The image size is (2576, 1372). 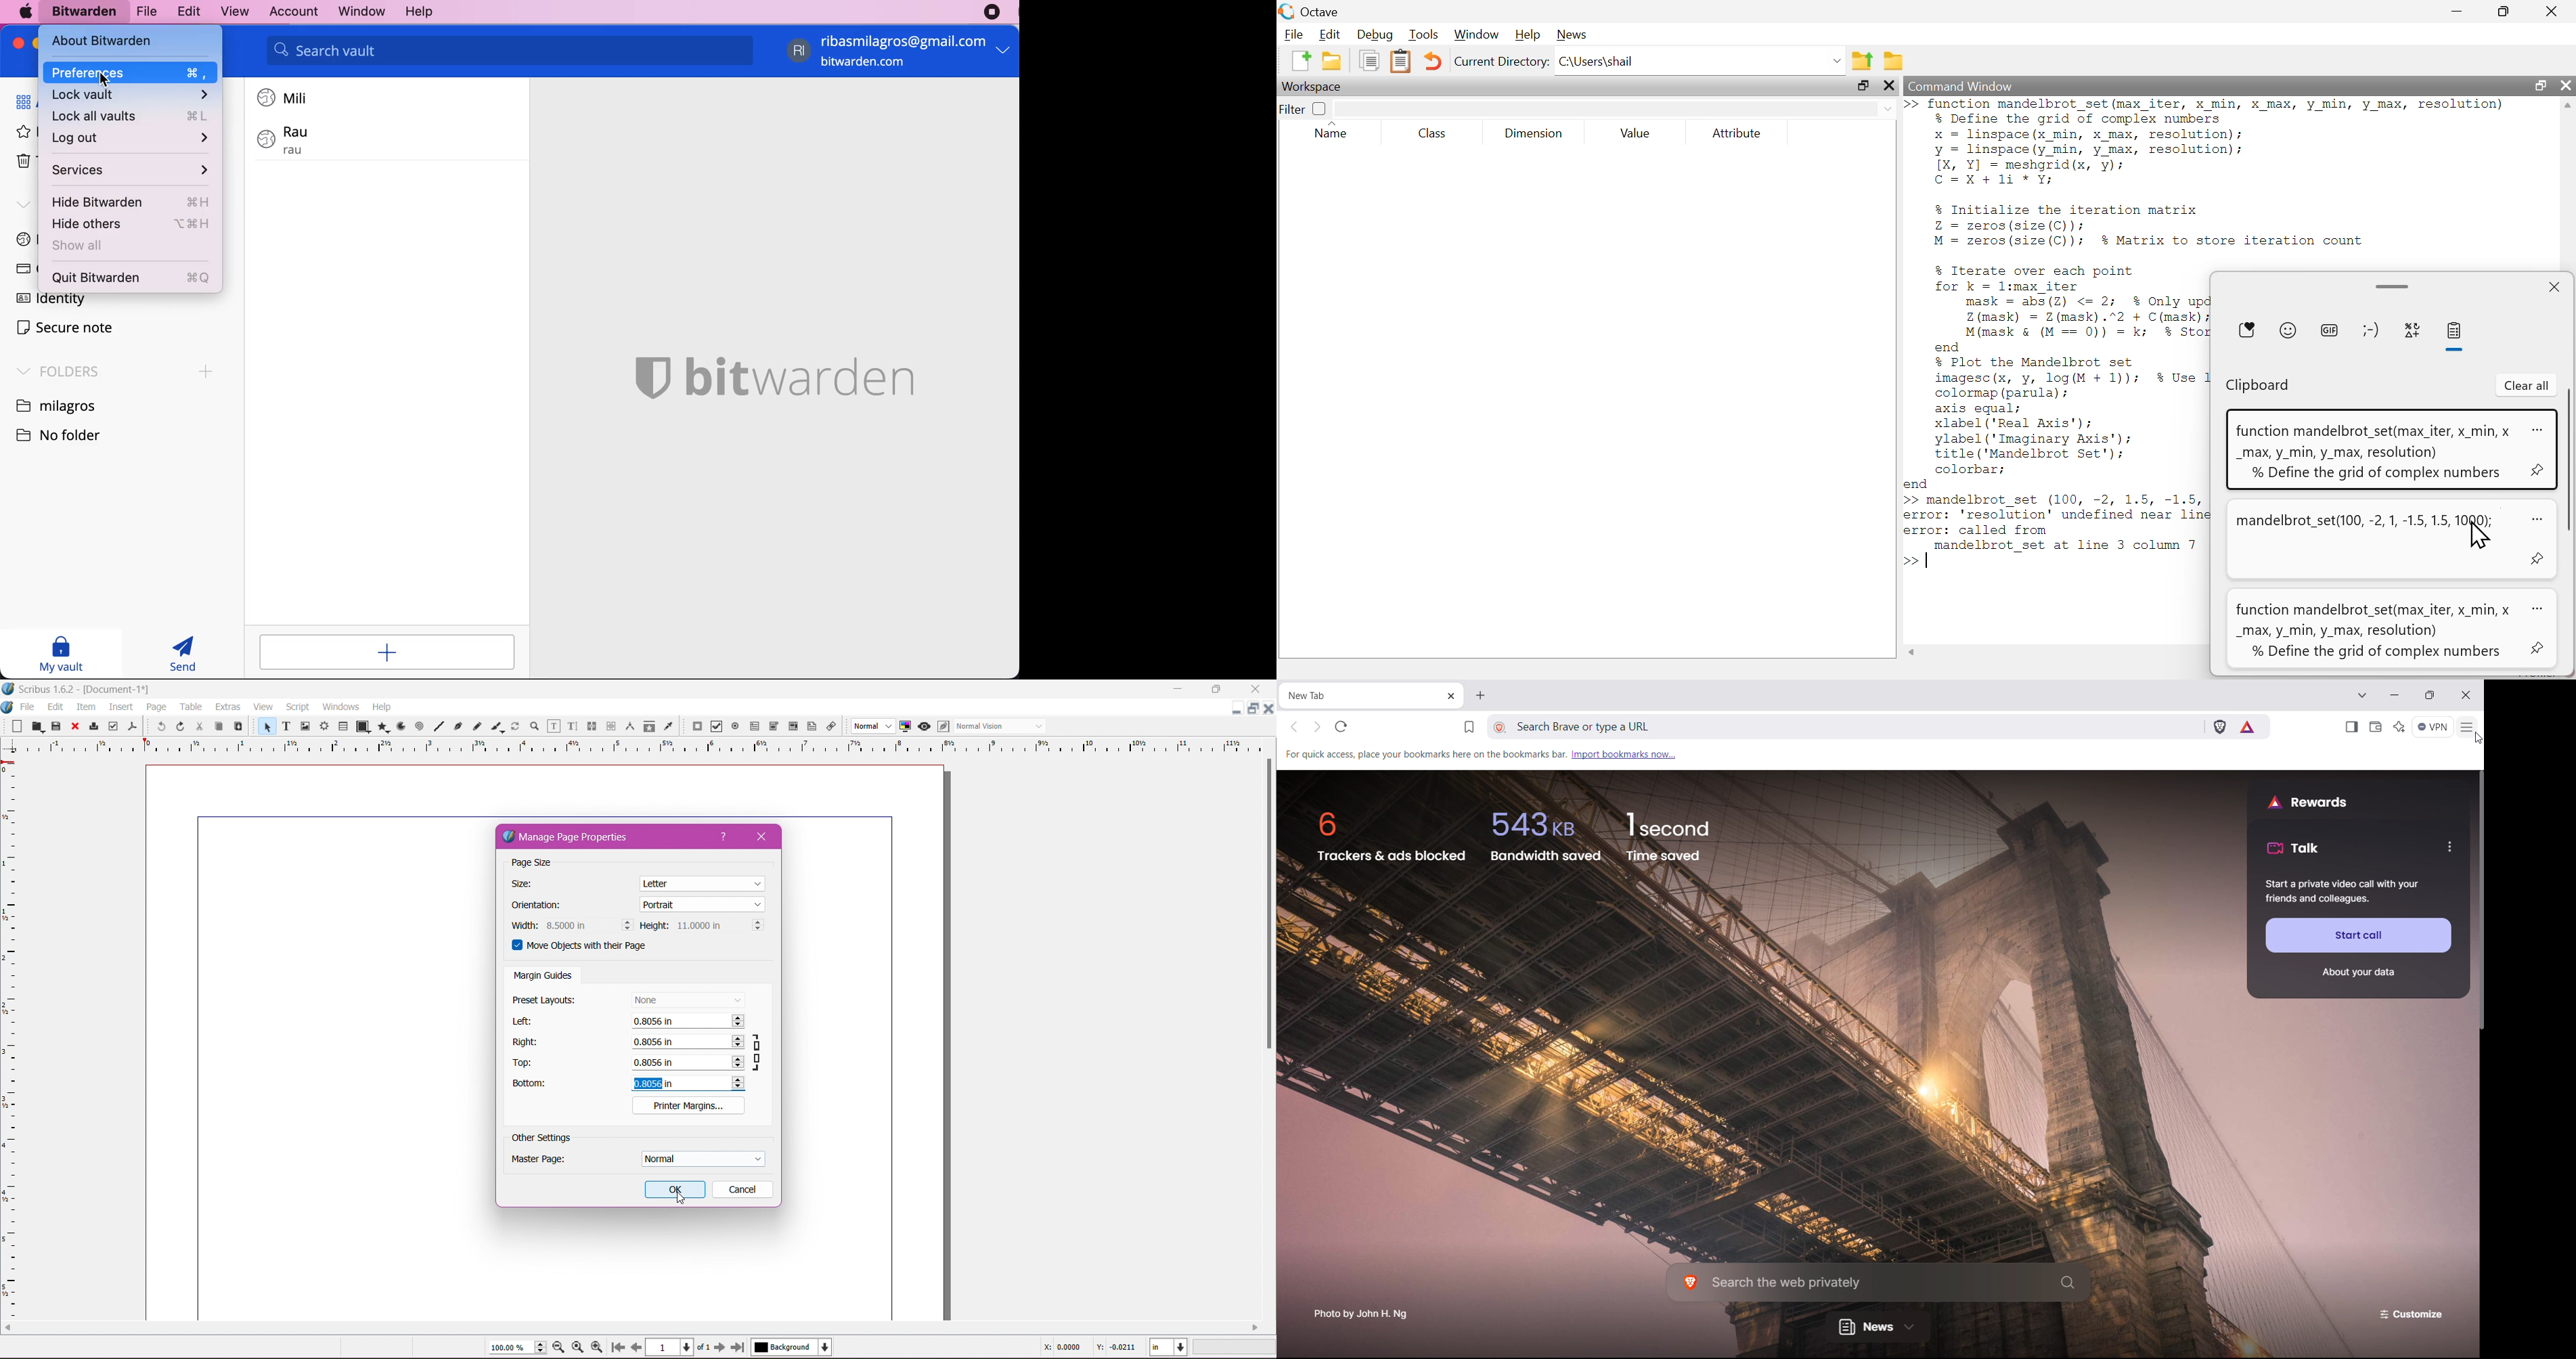 What do you see at coordinates (943, 727) in the screenshot?
I see `Eidt in Preview mode` at bounding box center [943, 727].